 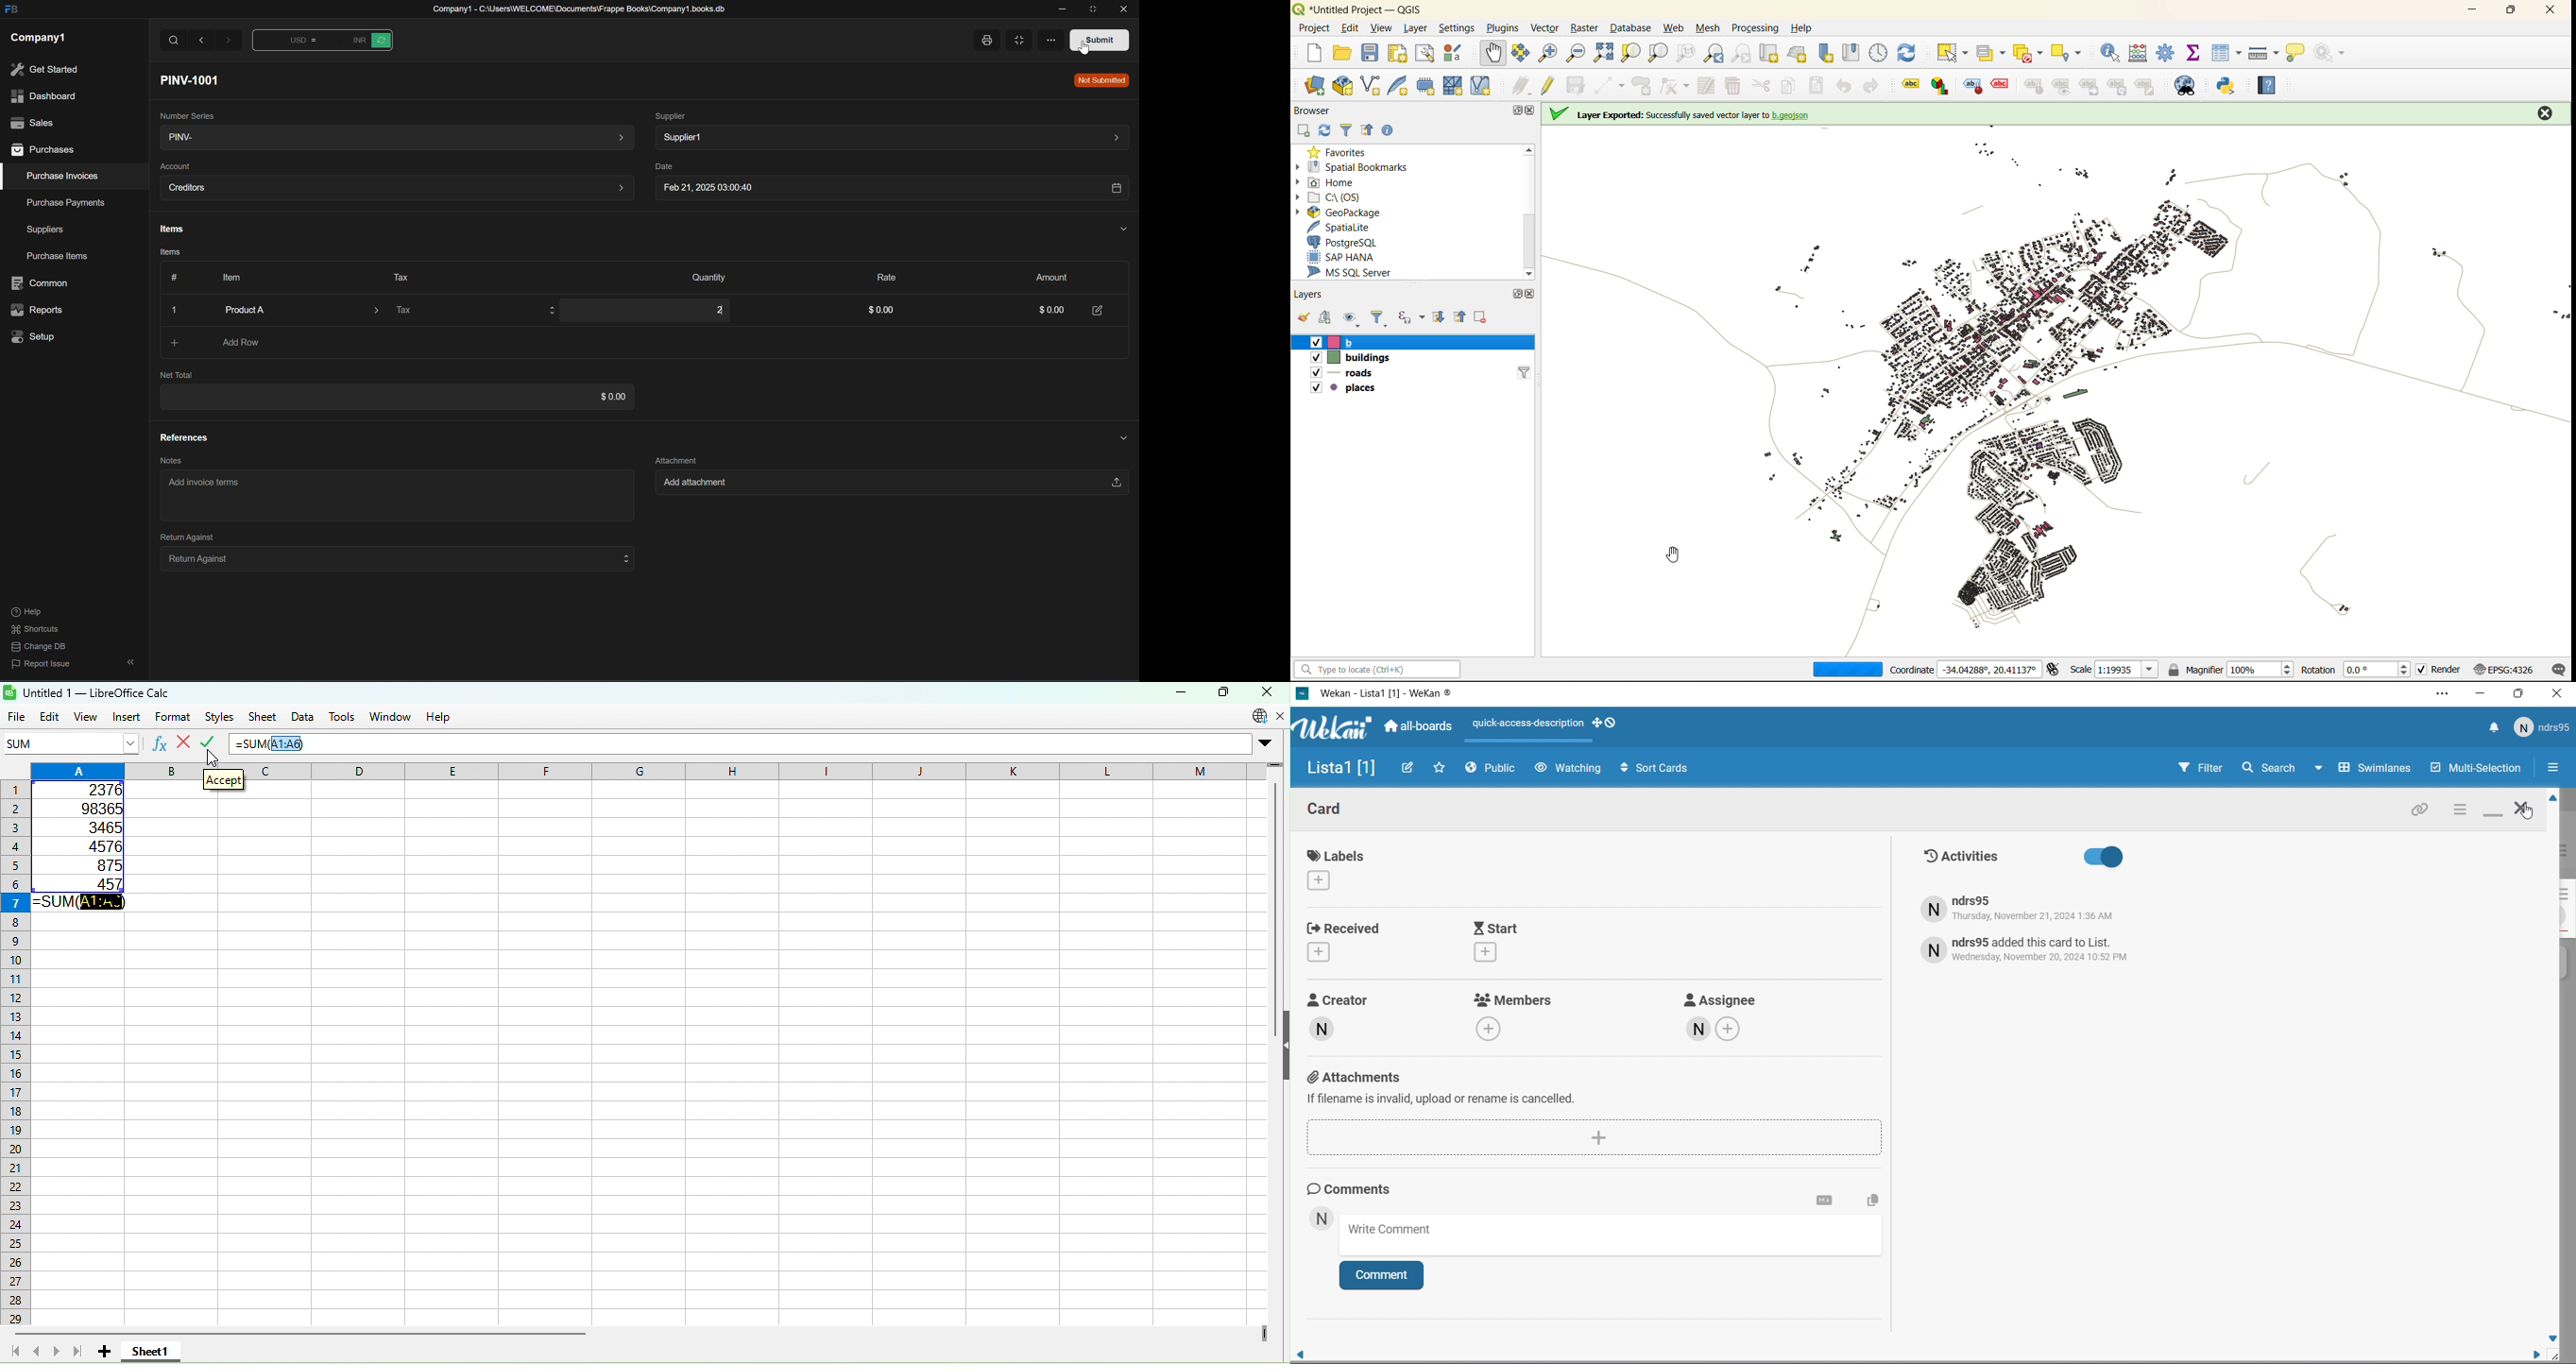 I want to click on Hide, so click(x=1118, y=436).